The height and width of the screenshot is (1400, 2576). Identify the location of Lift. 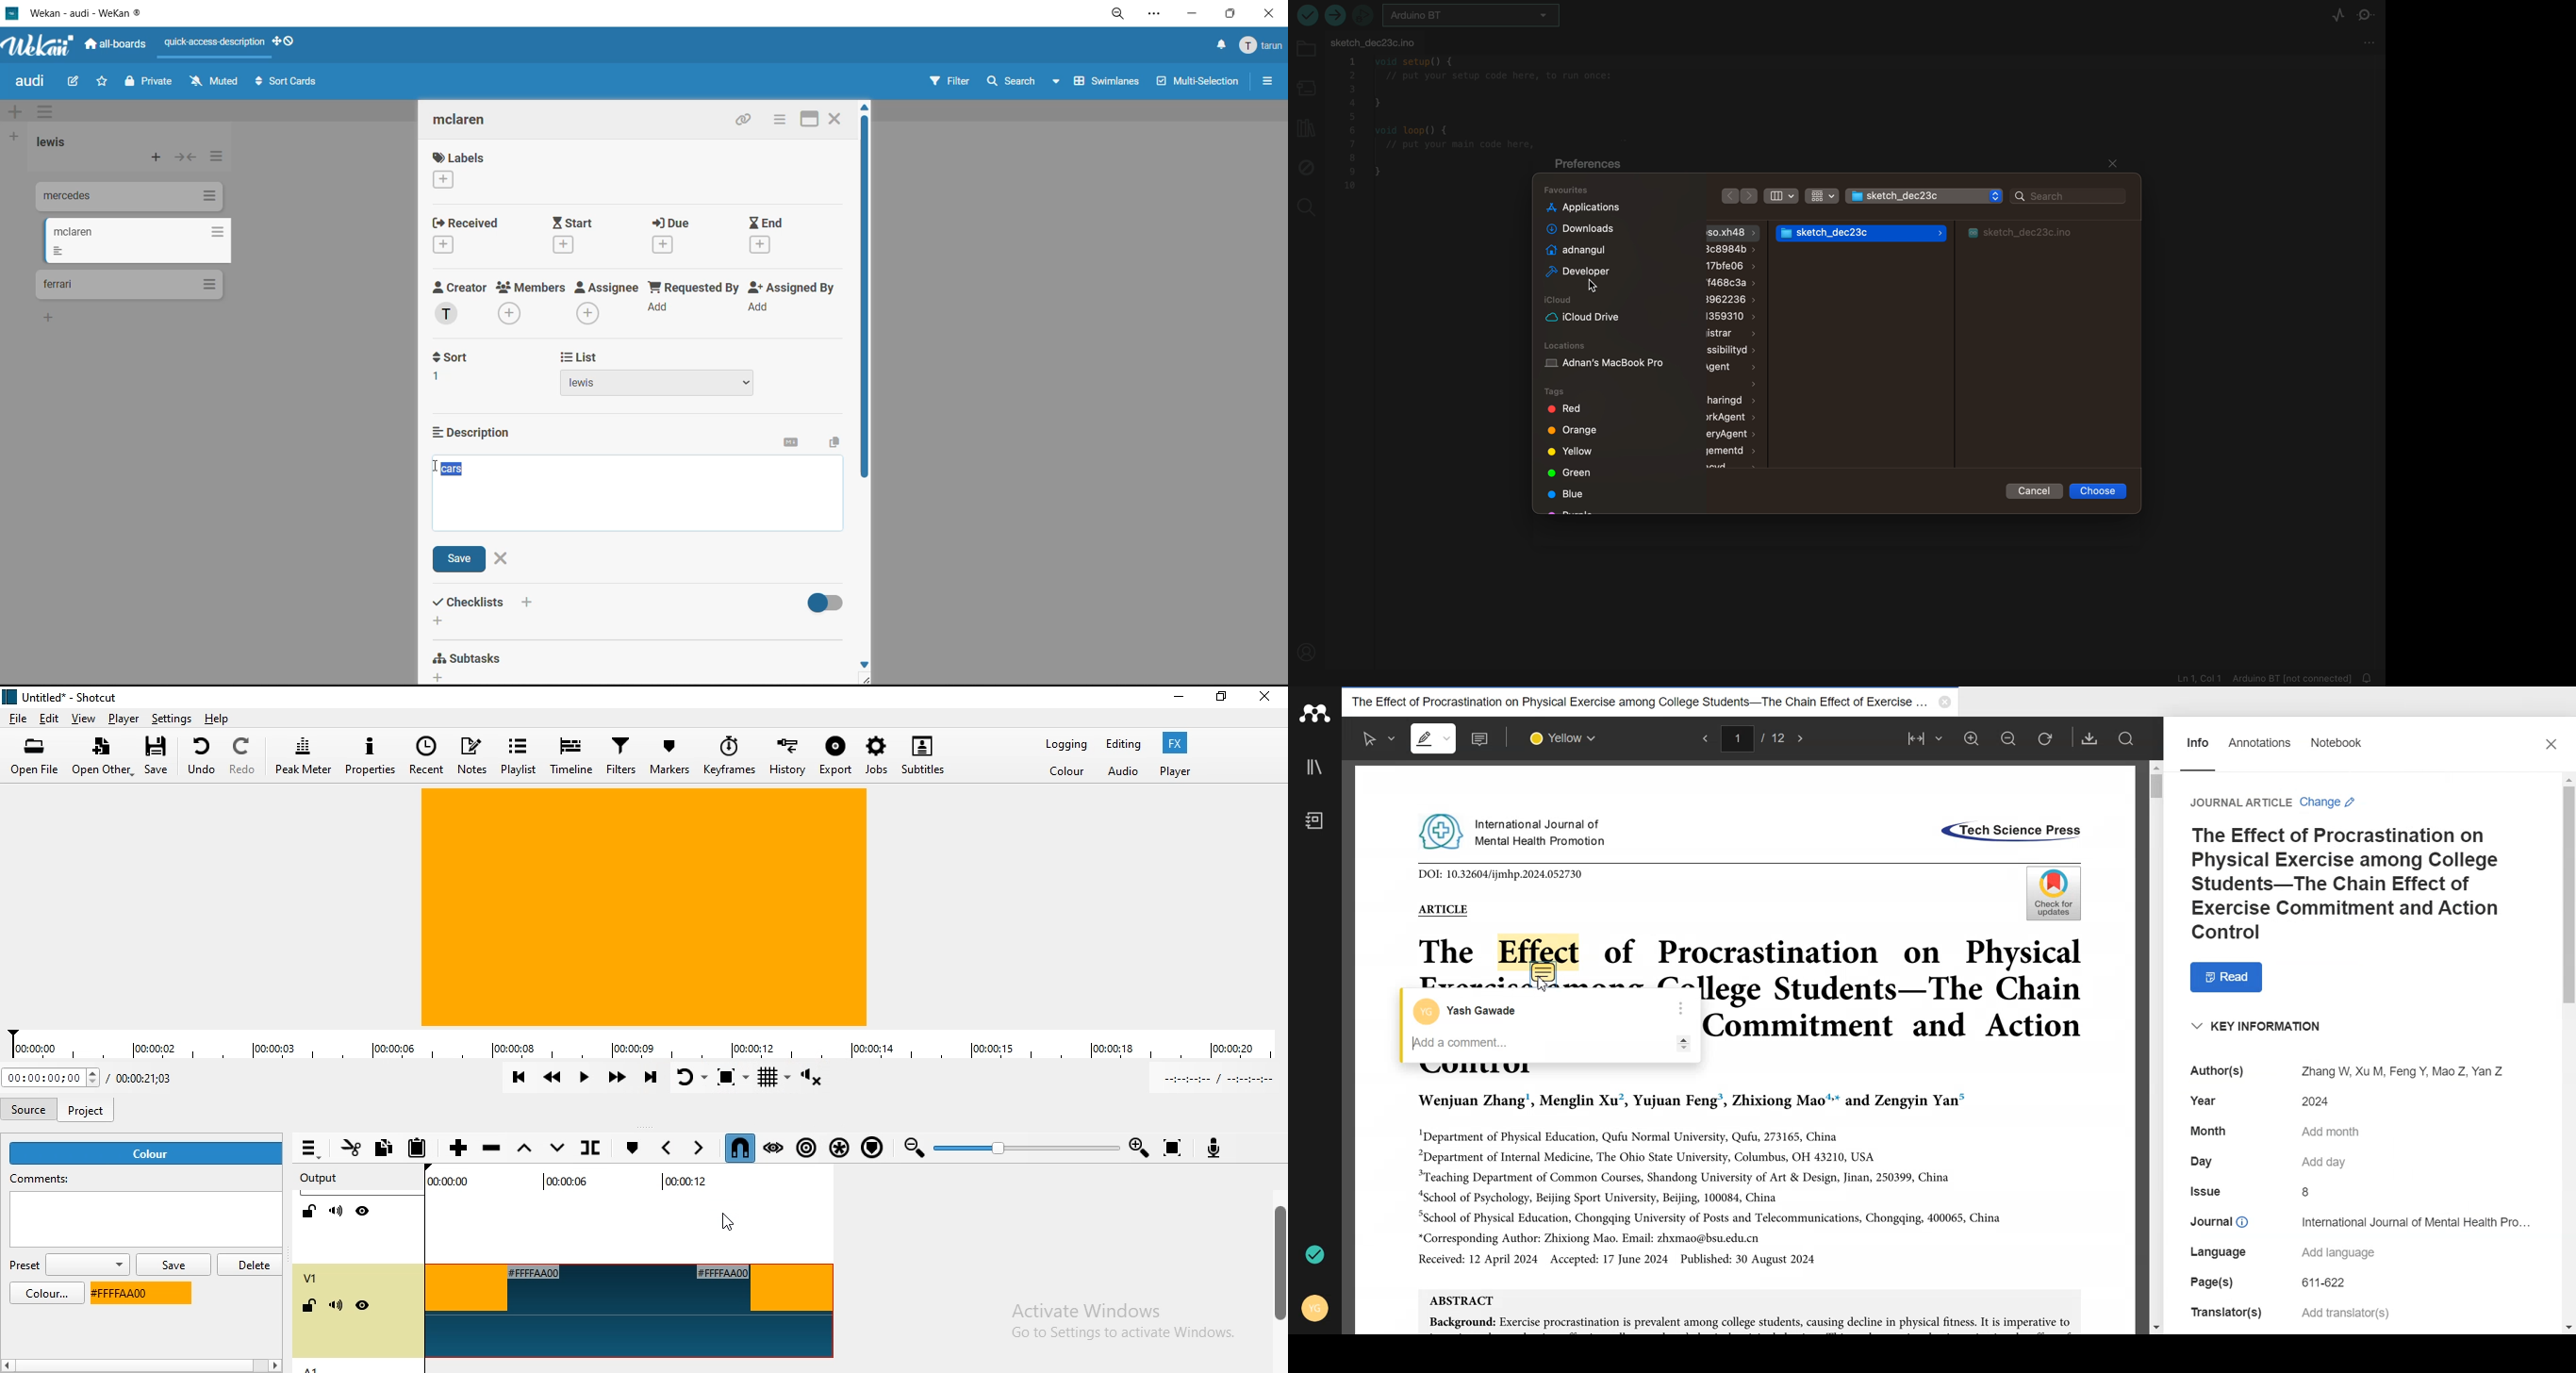
(526, 1150).